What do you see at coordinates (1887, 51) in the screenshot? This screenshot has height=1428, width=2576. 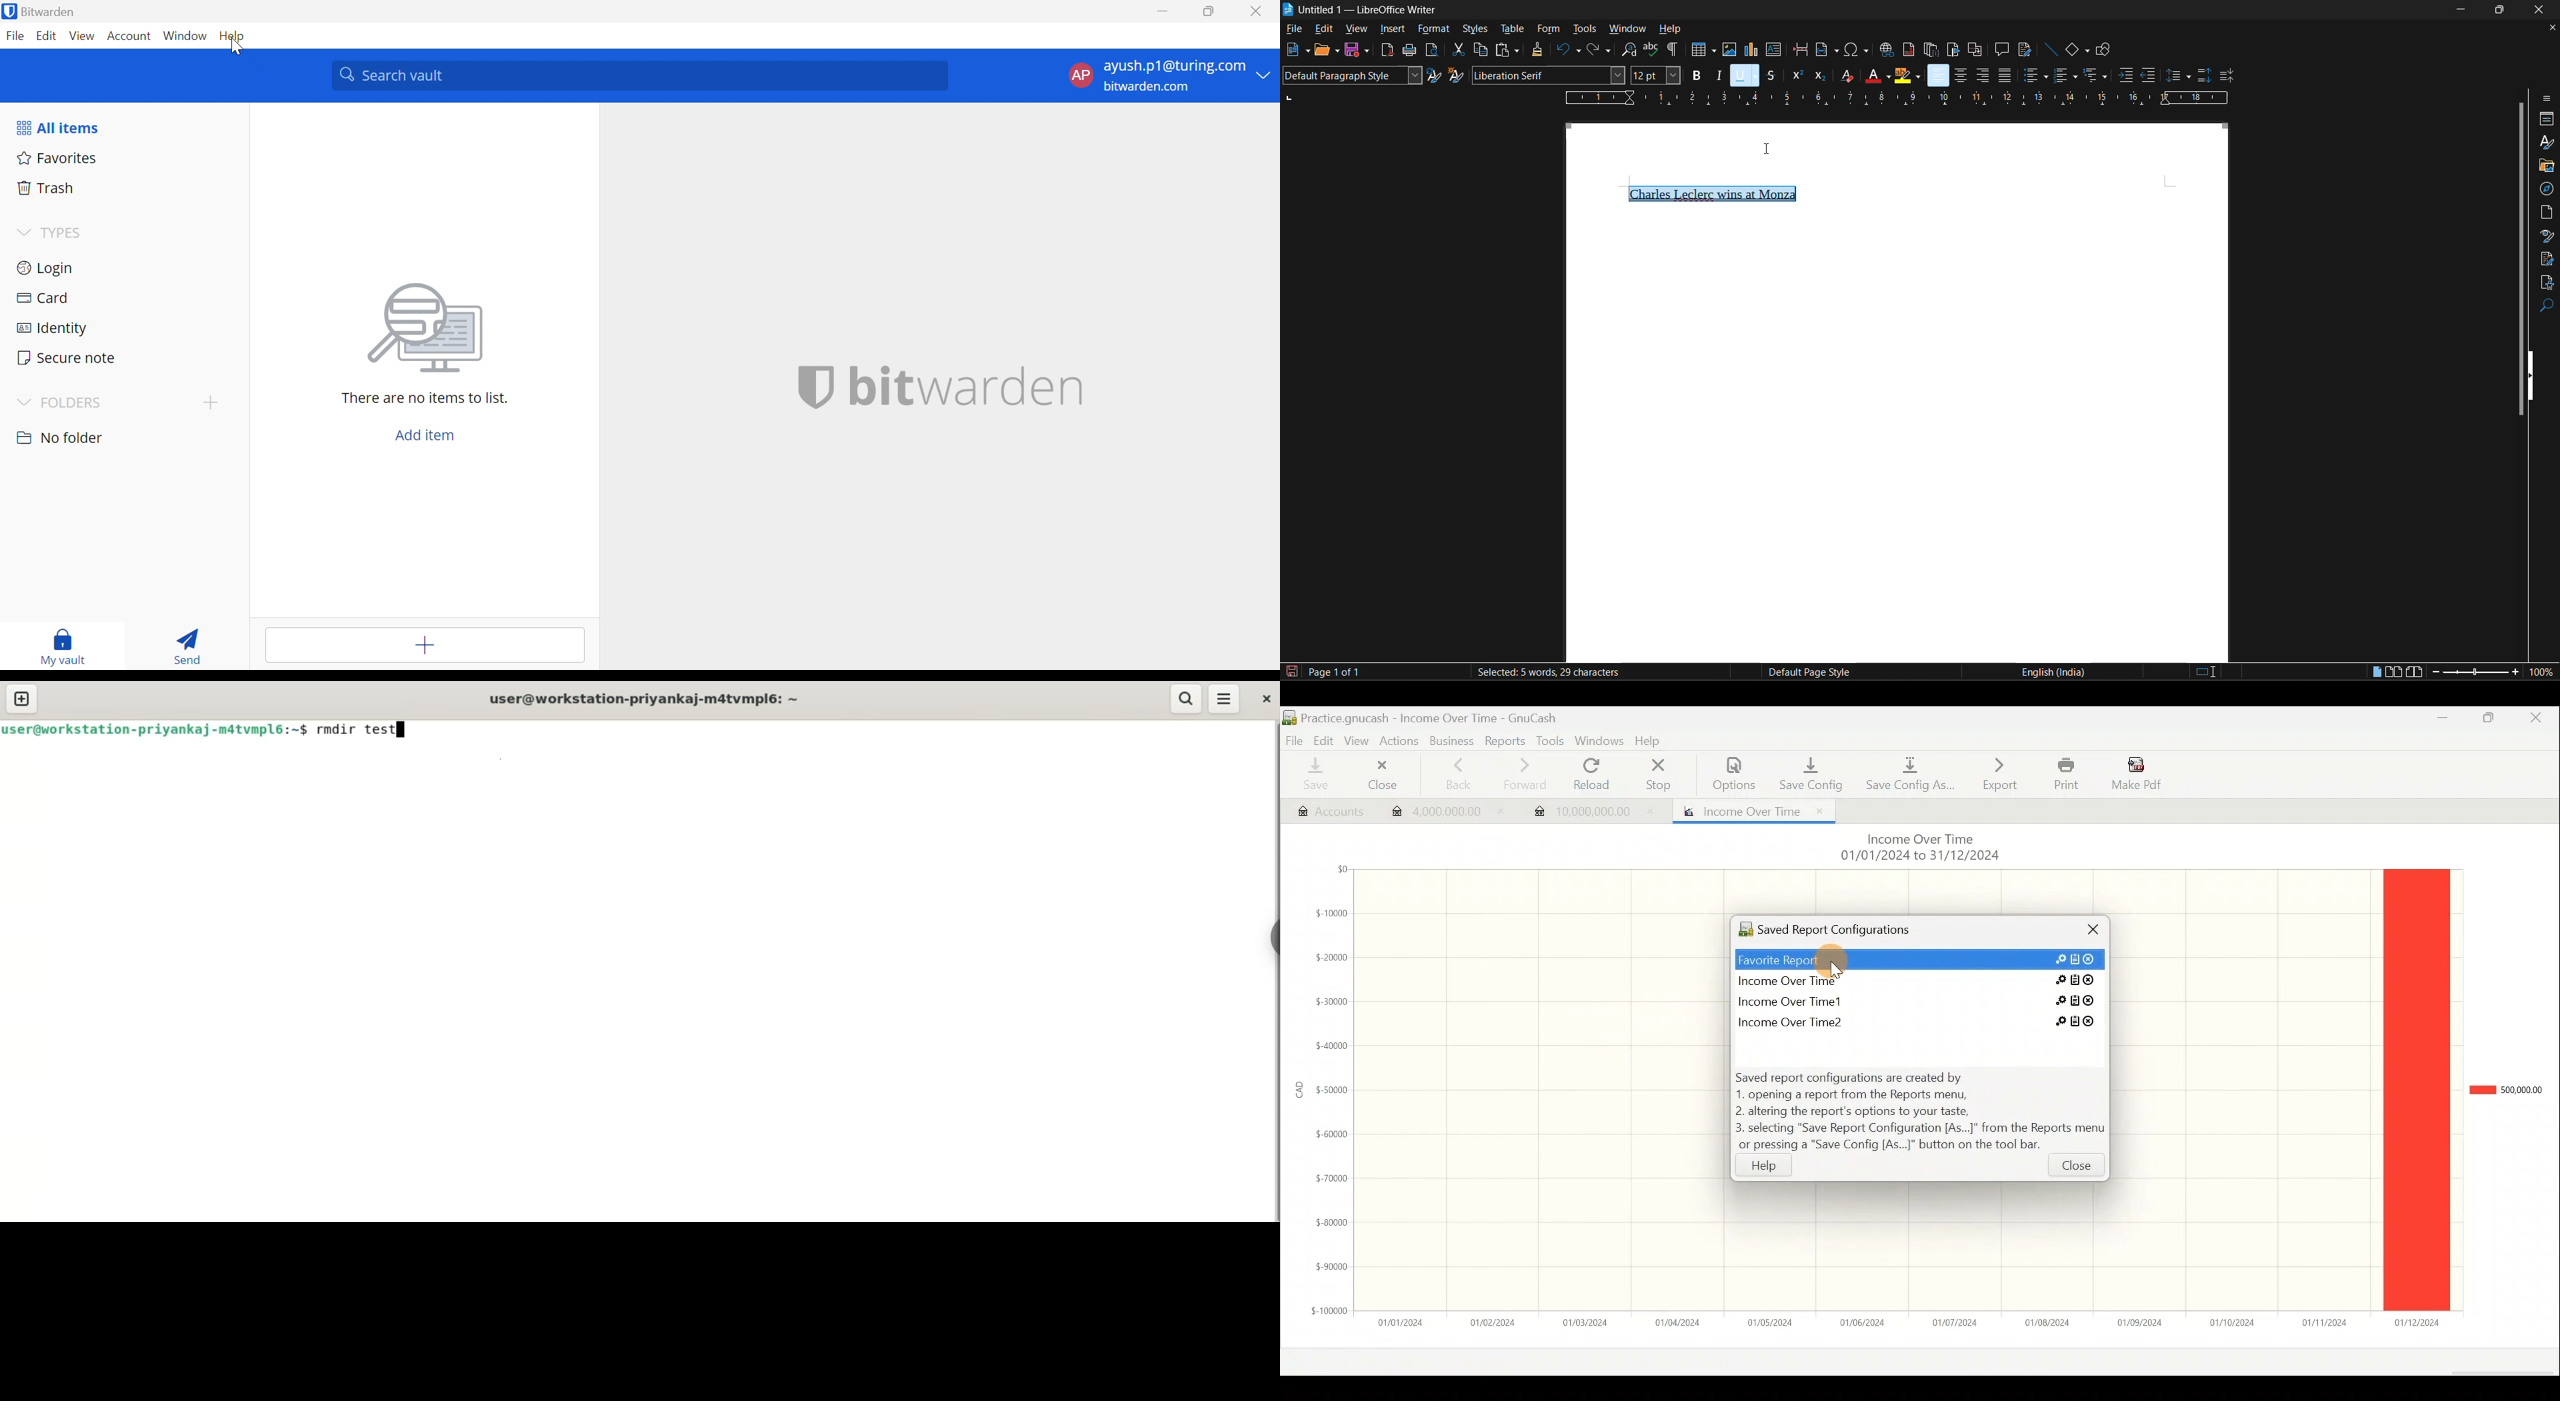 I see `insert hyperlink` at bounding box center [1887, 51].